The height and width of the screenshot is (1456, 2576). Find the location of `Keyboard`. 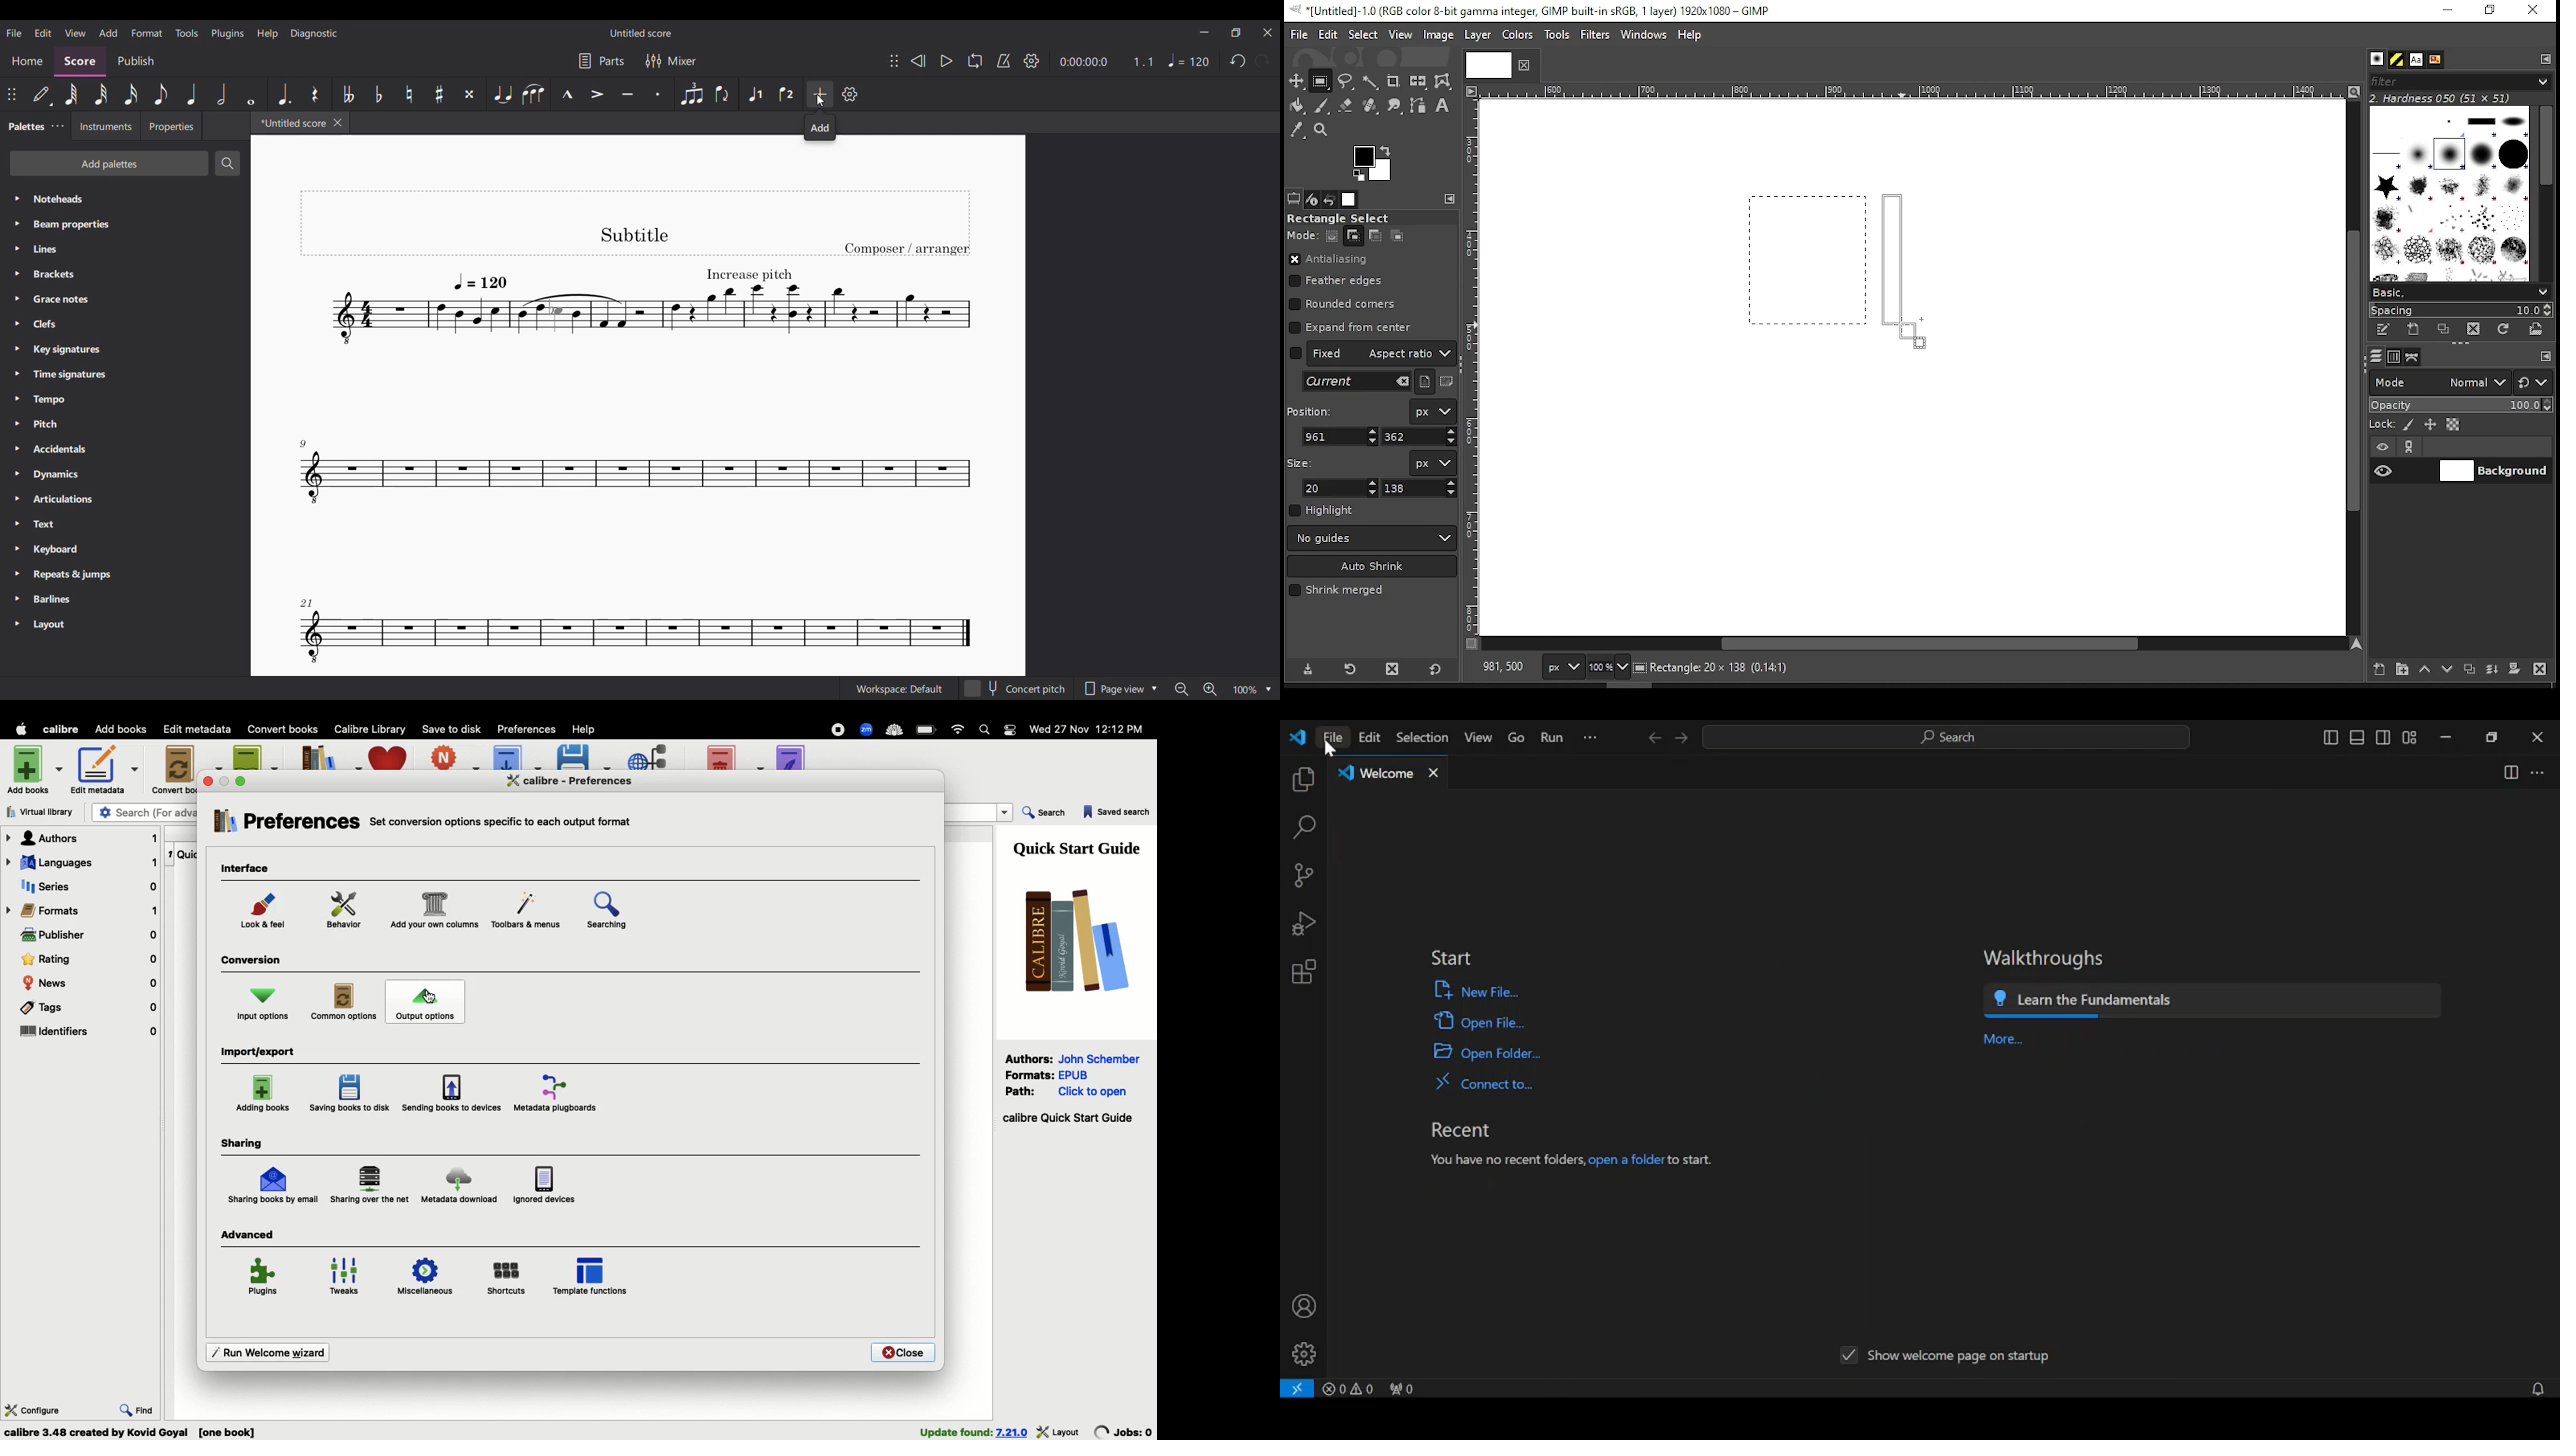

Keyboard is located at coordinates (125, 549).